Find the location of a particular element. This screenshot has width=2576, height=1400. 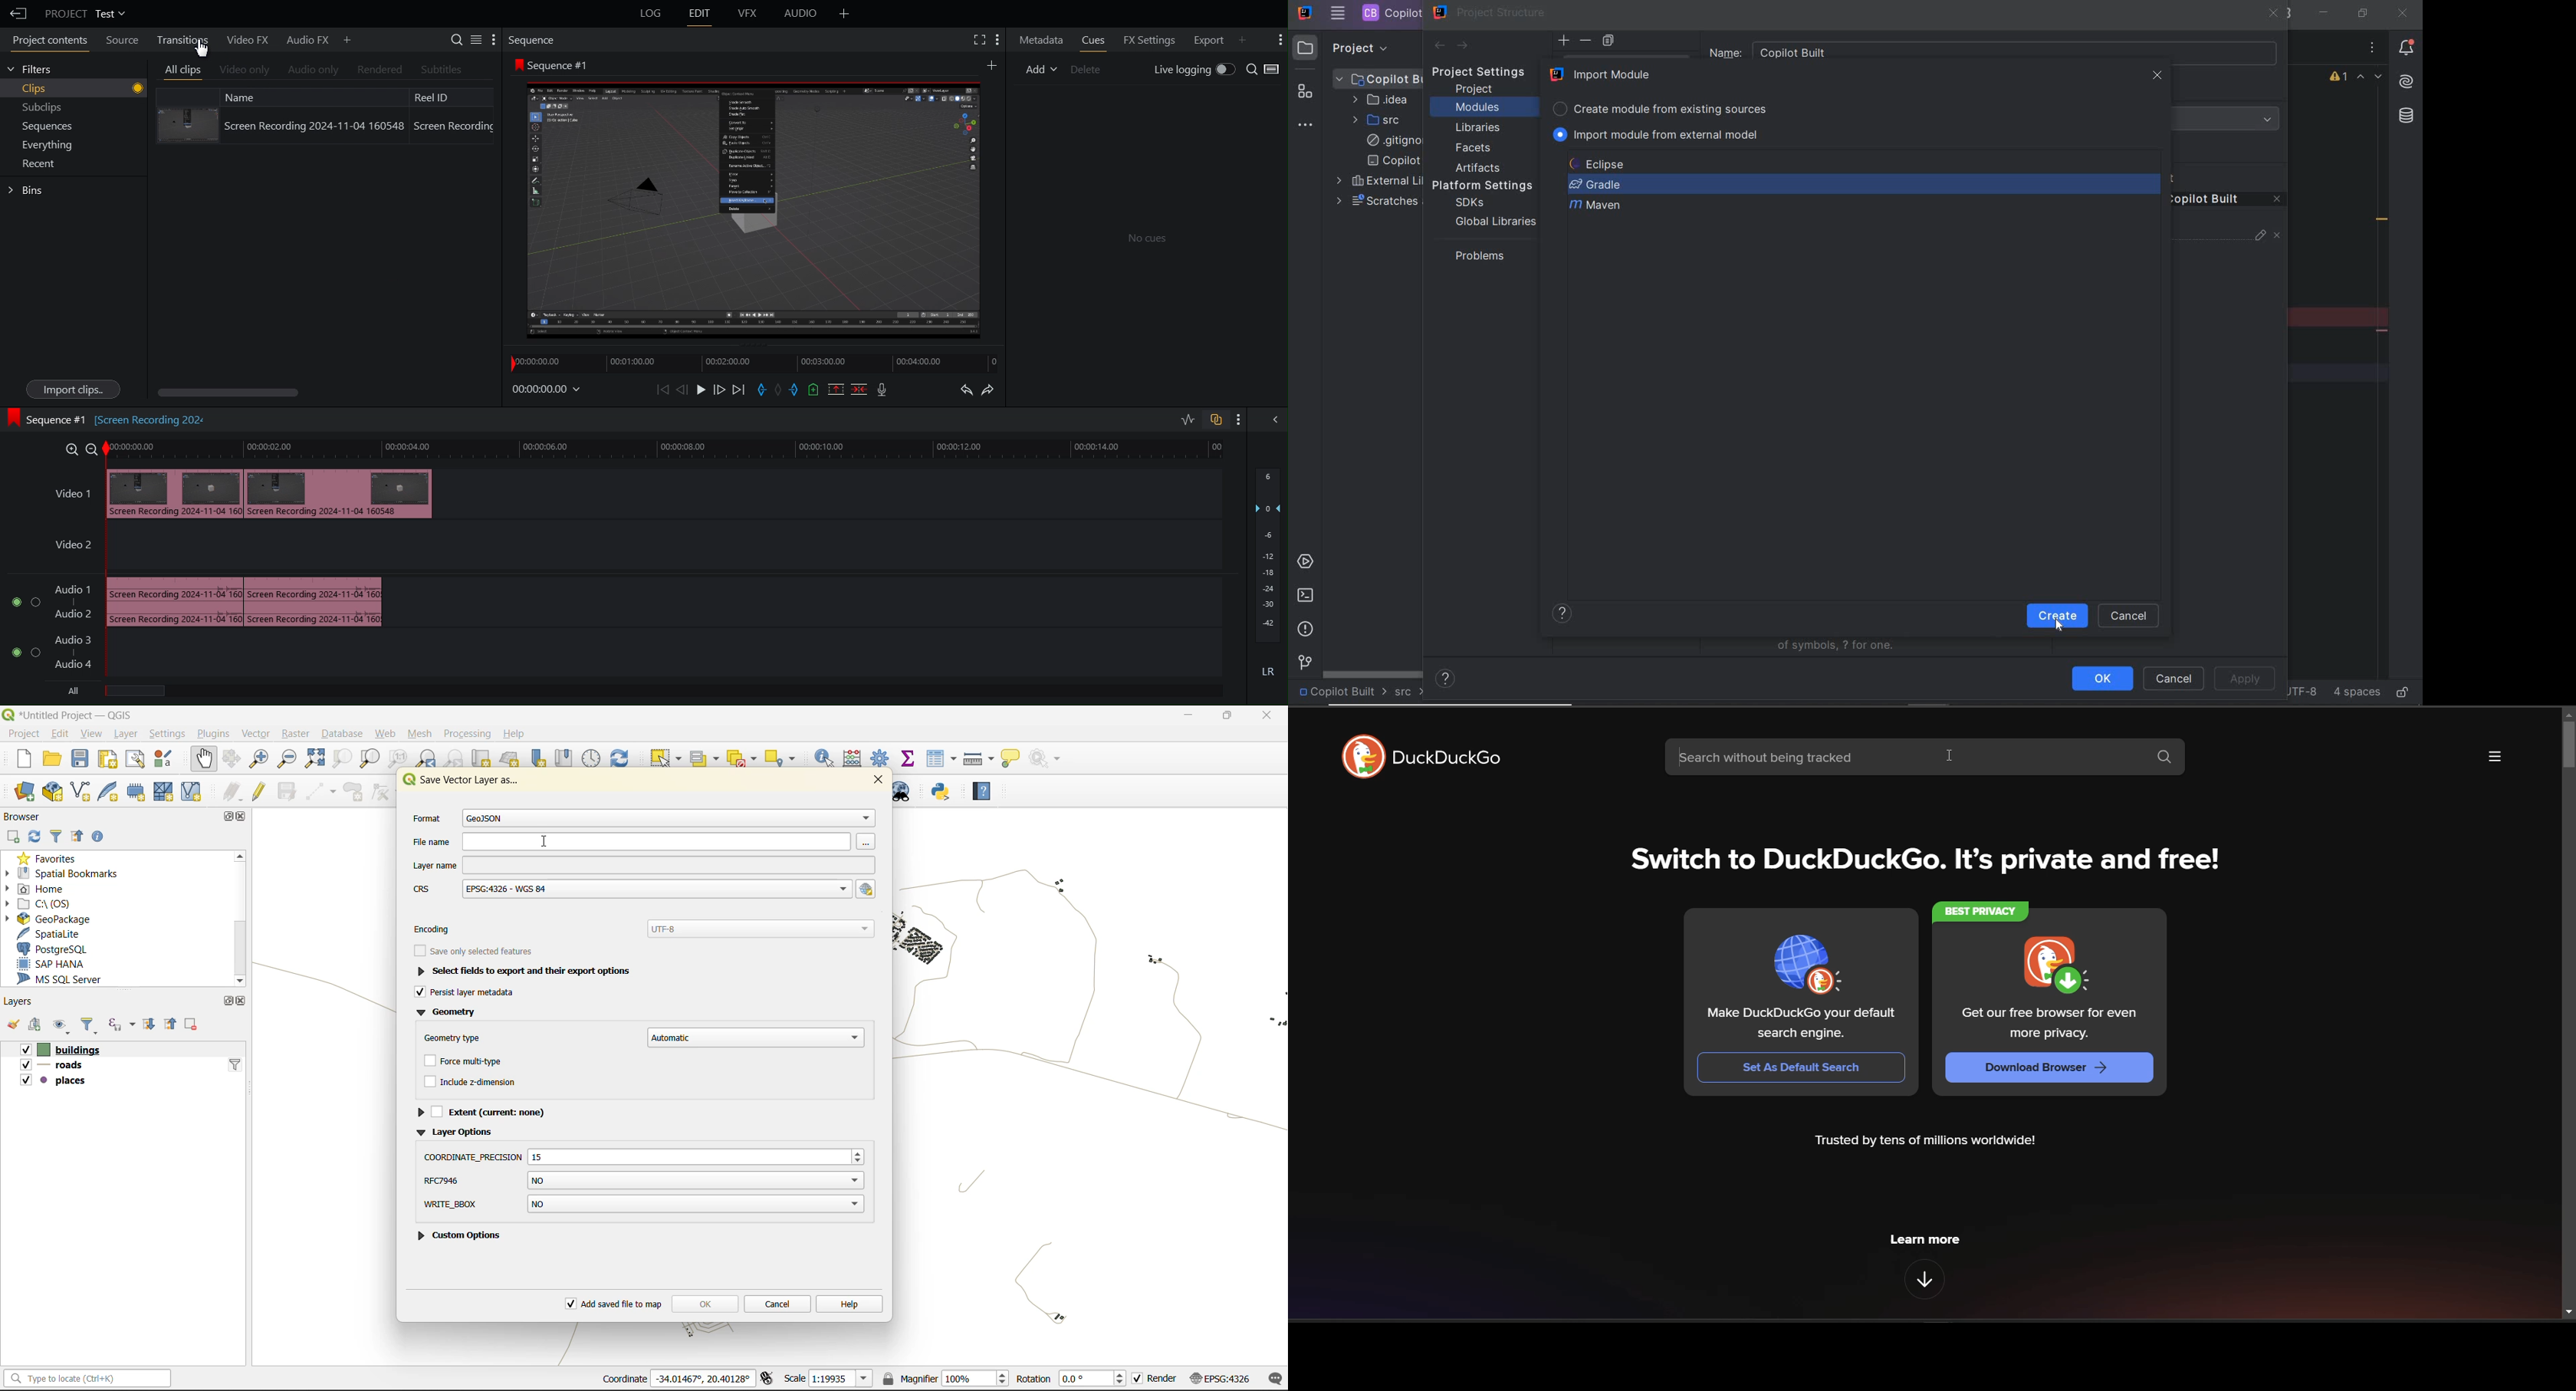

show help contents is located at coordinates (1564, 615).